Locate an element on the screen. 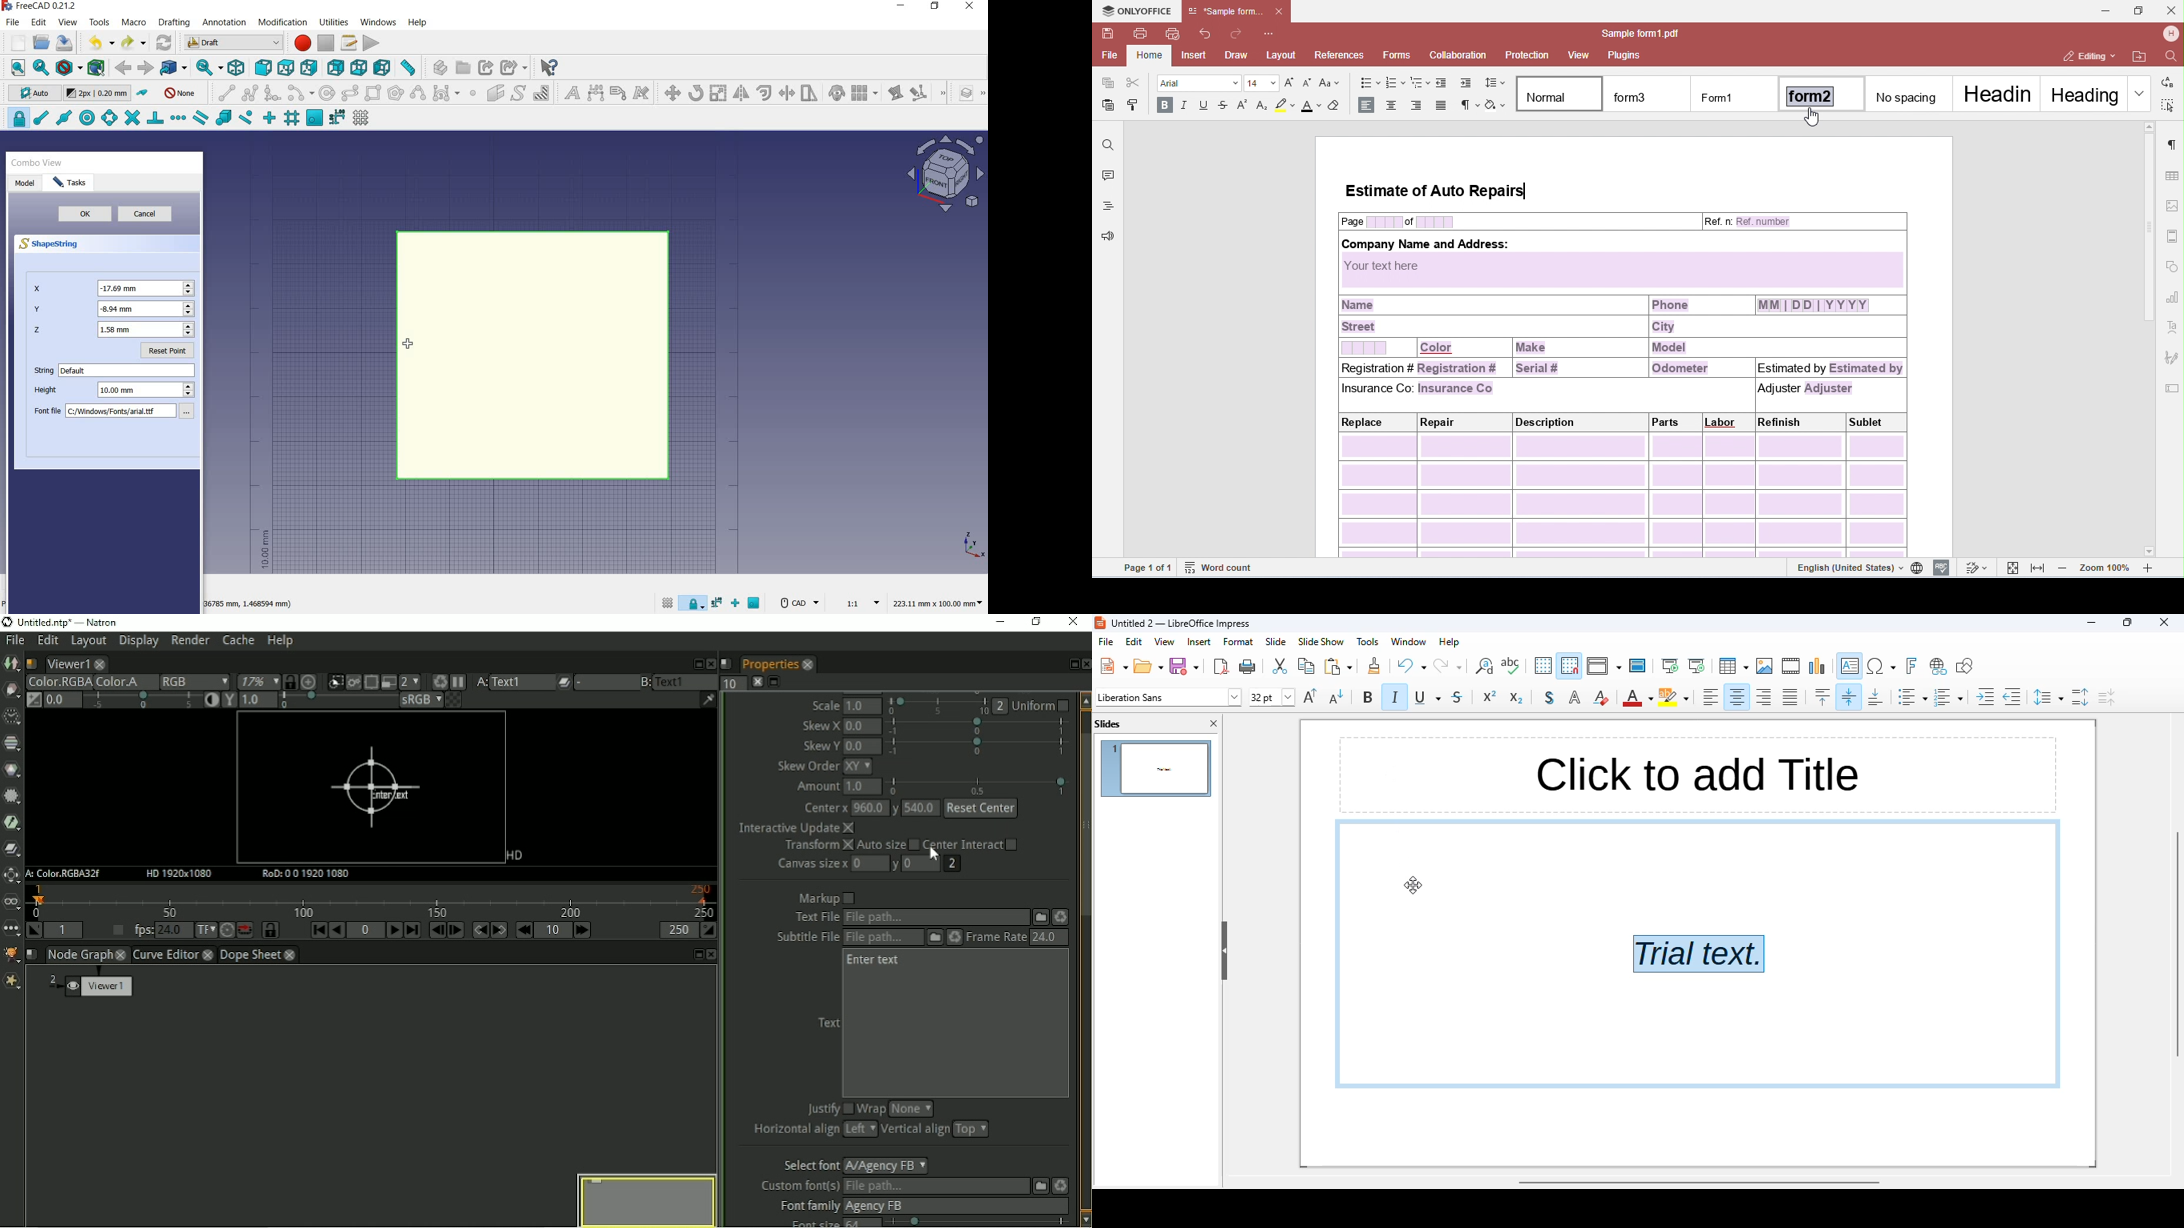 The image size is (2184, 1232). snap perpendicullar is located at coordinates (155, 118).